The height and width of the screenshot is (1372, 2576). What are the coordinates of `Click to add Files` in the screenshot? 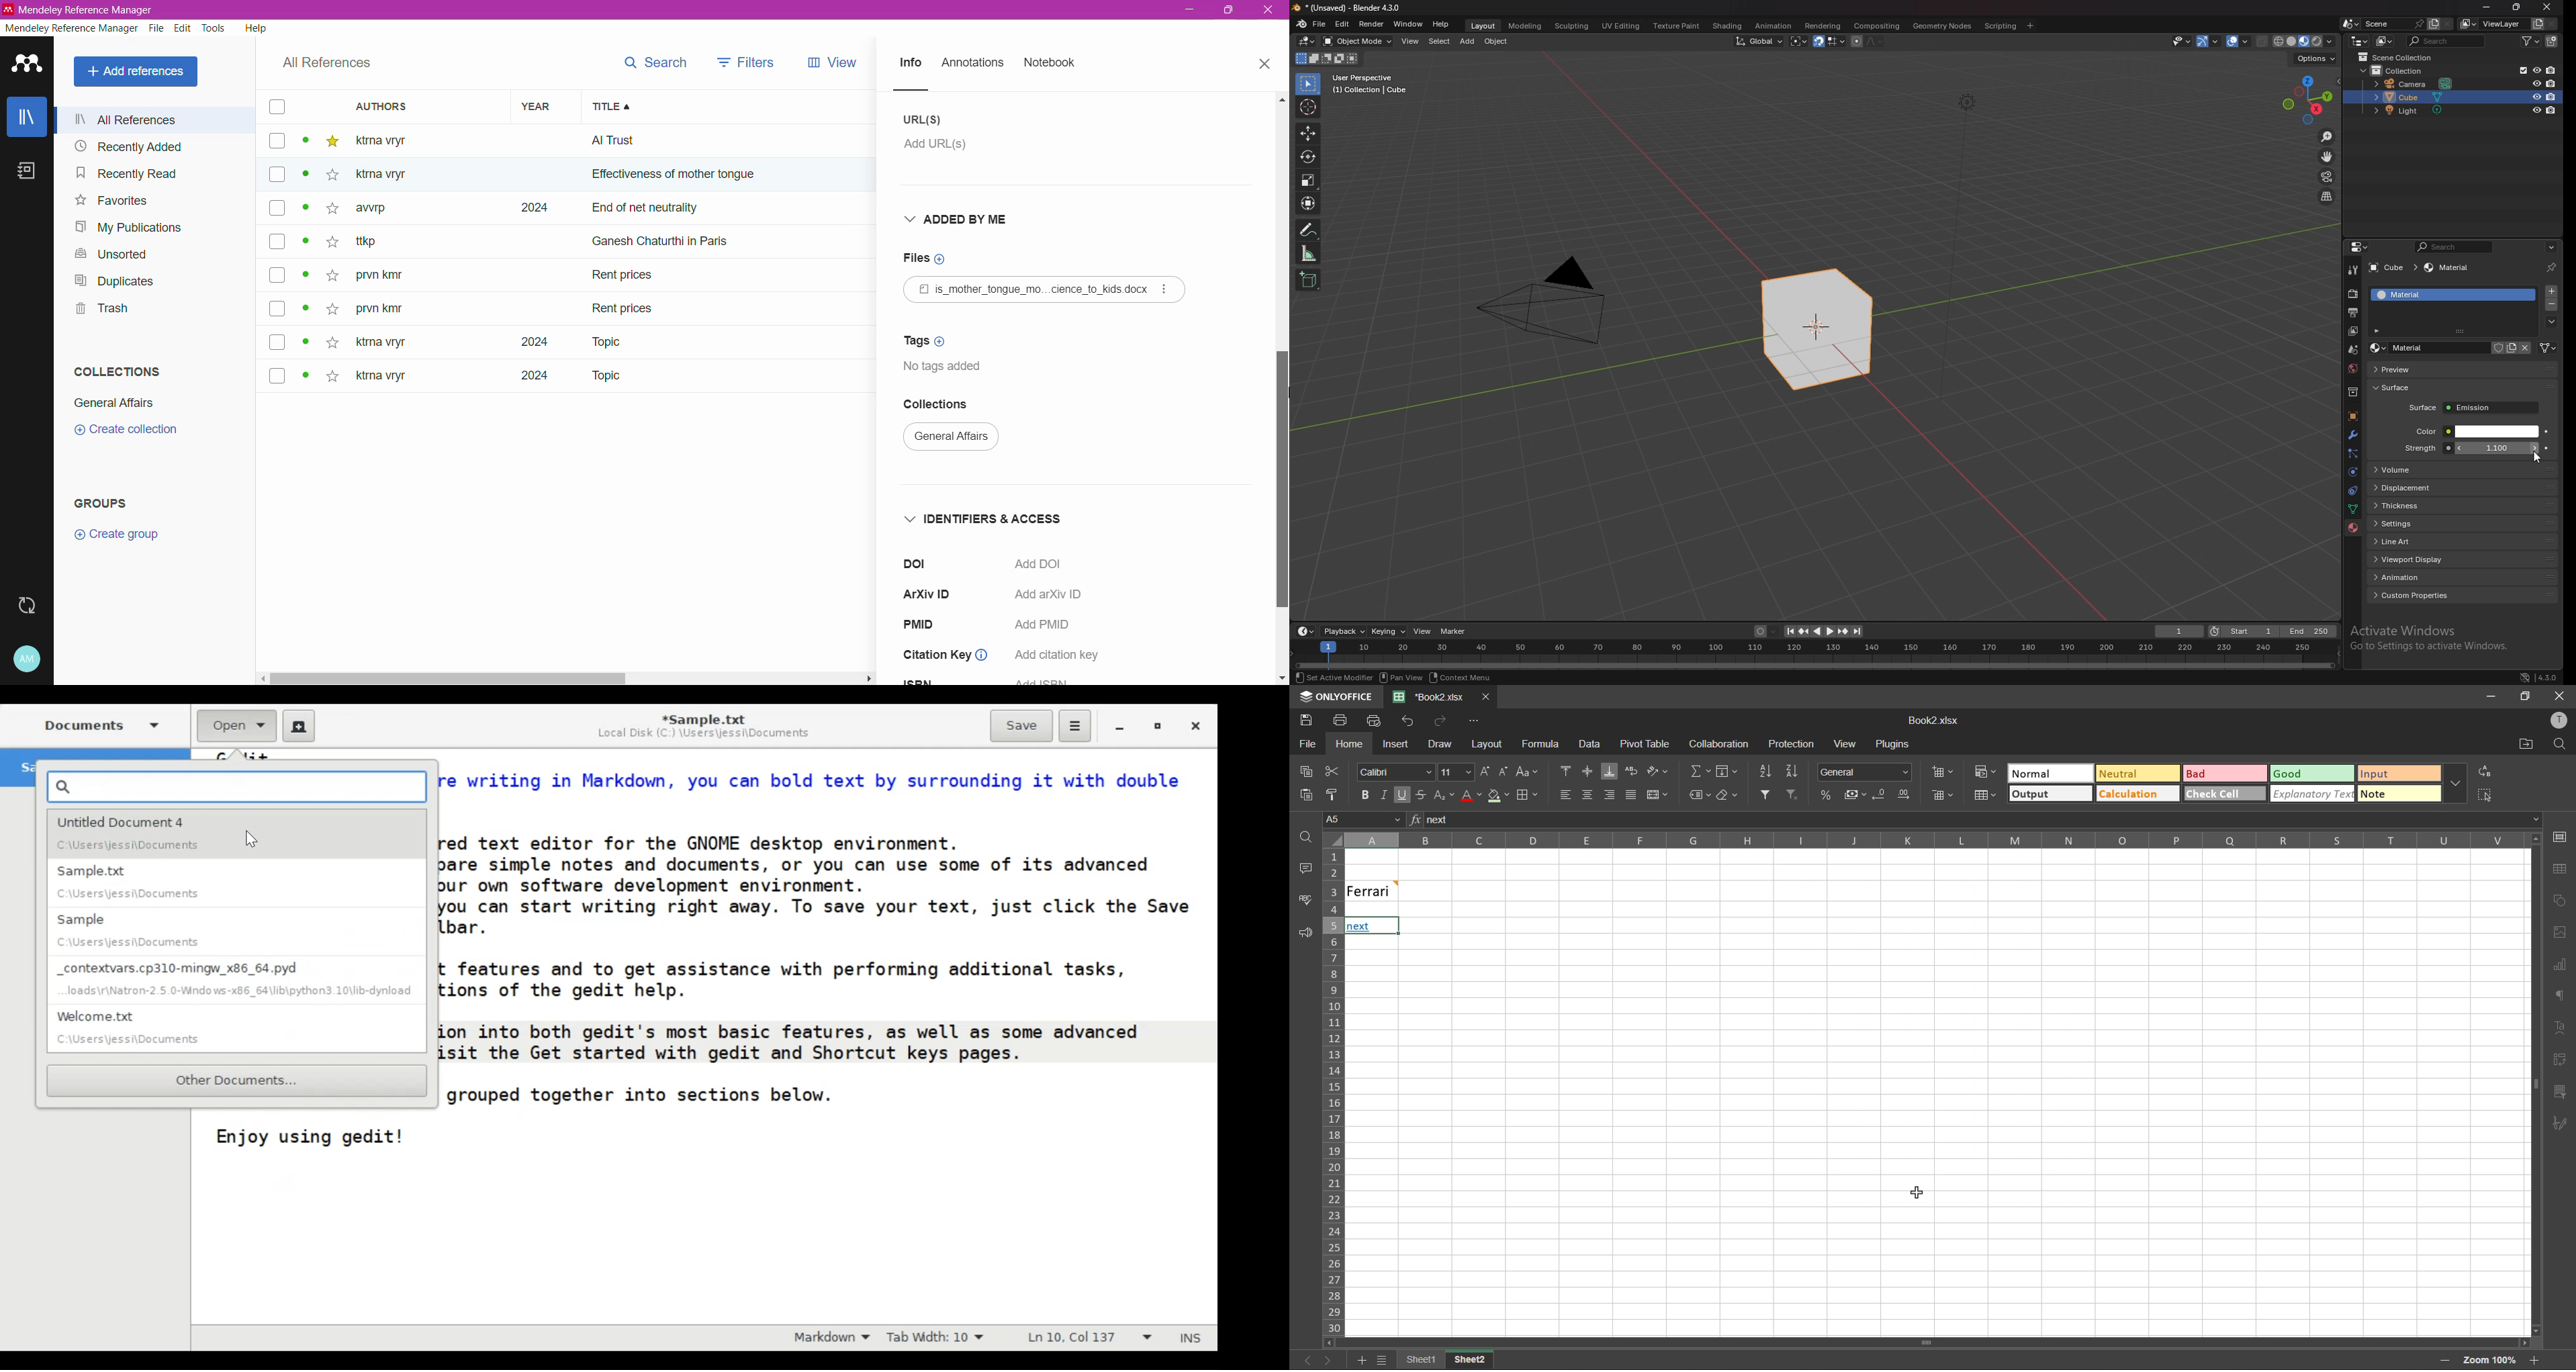 It's located at (931, 259).